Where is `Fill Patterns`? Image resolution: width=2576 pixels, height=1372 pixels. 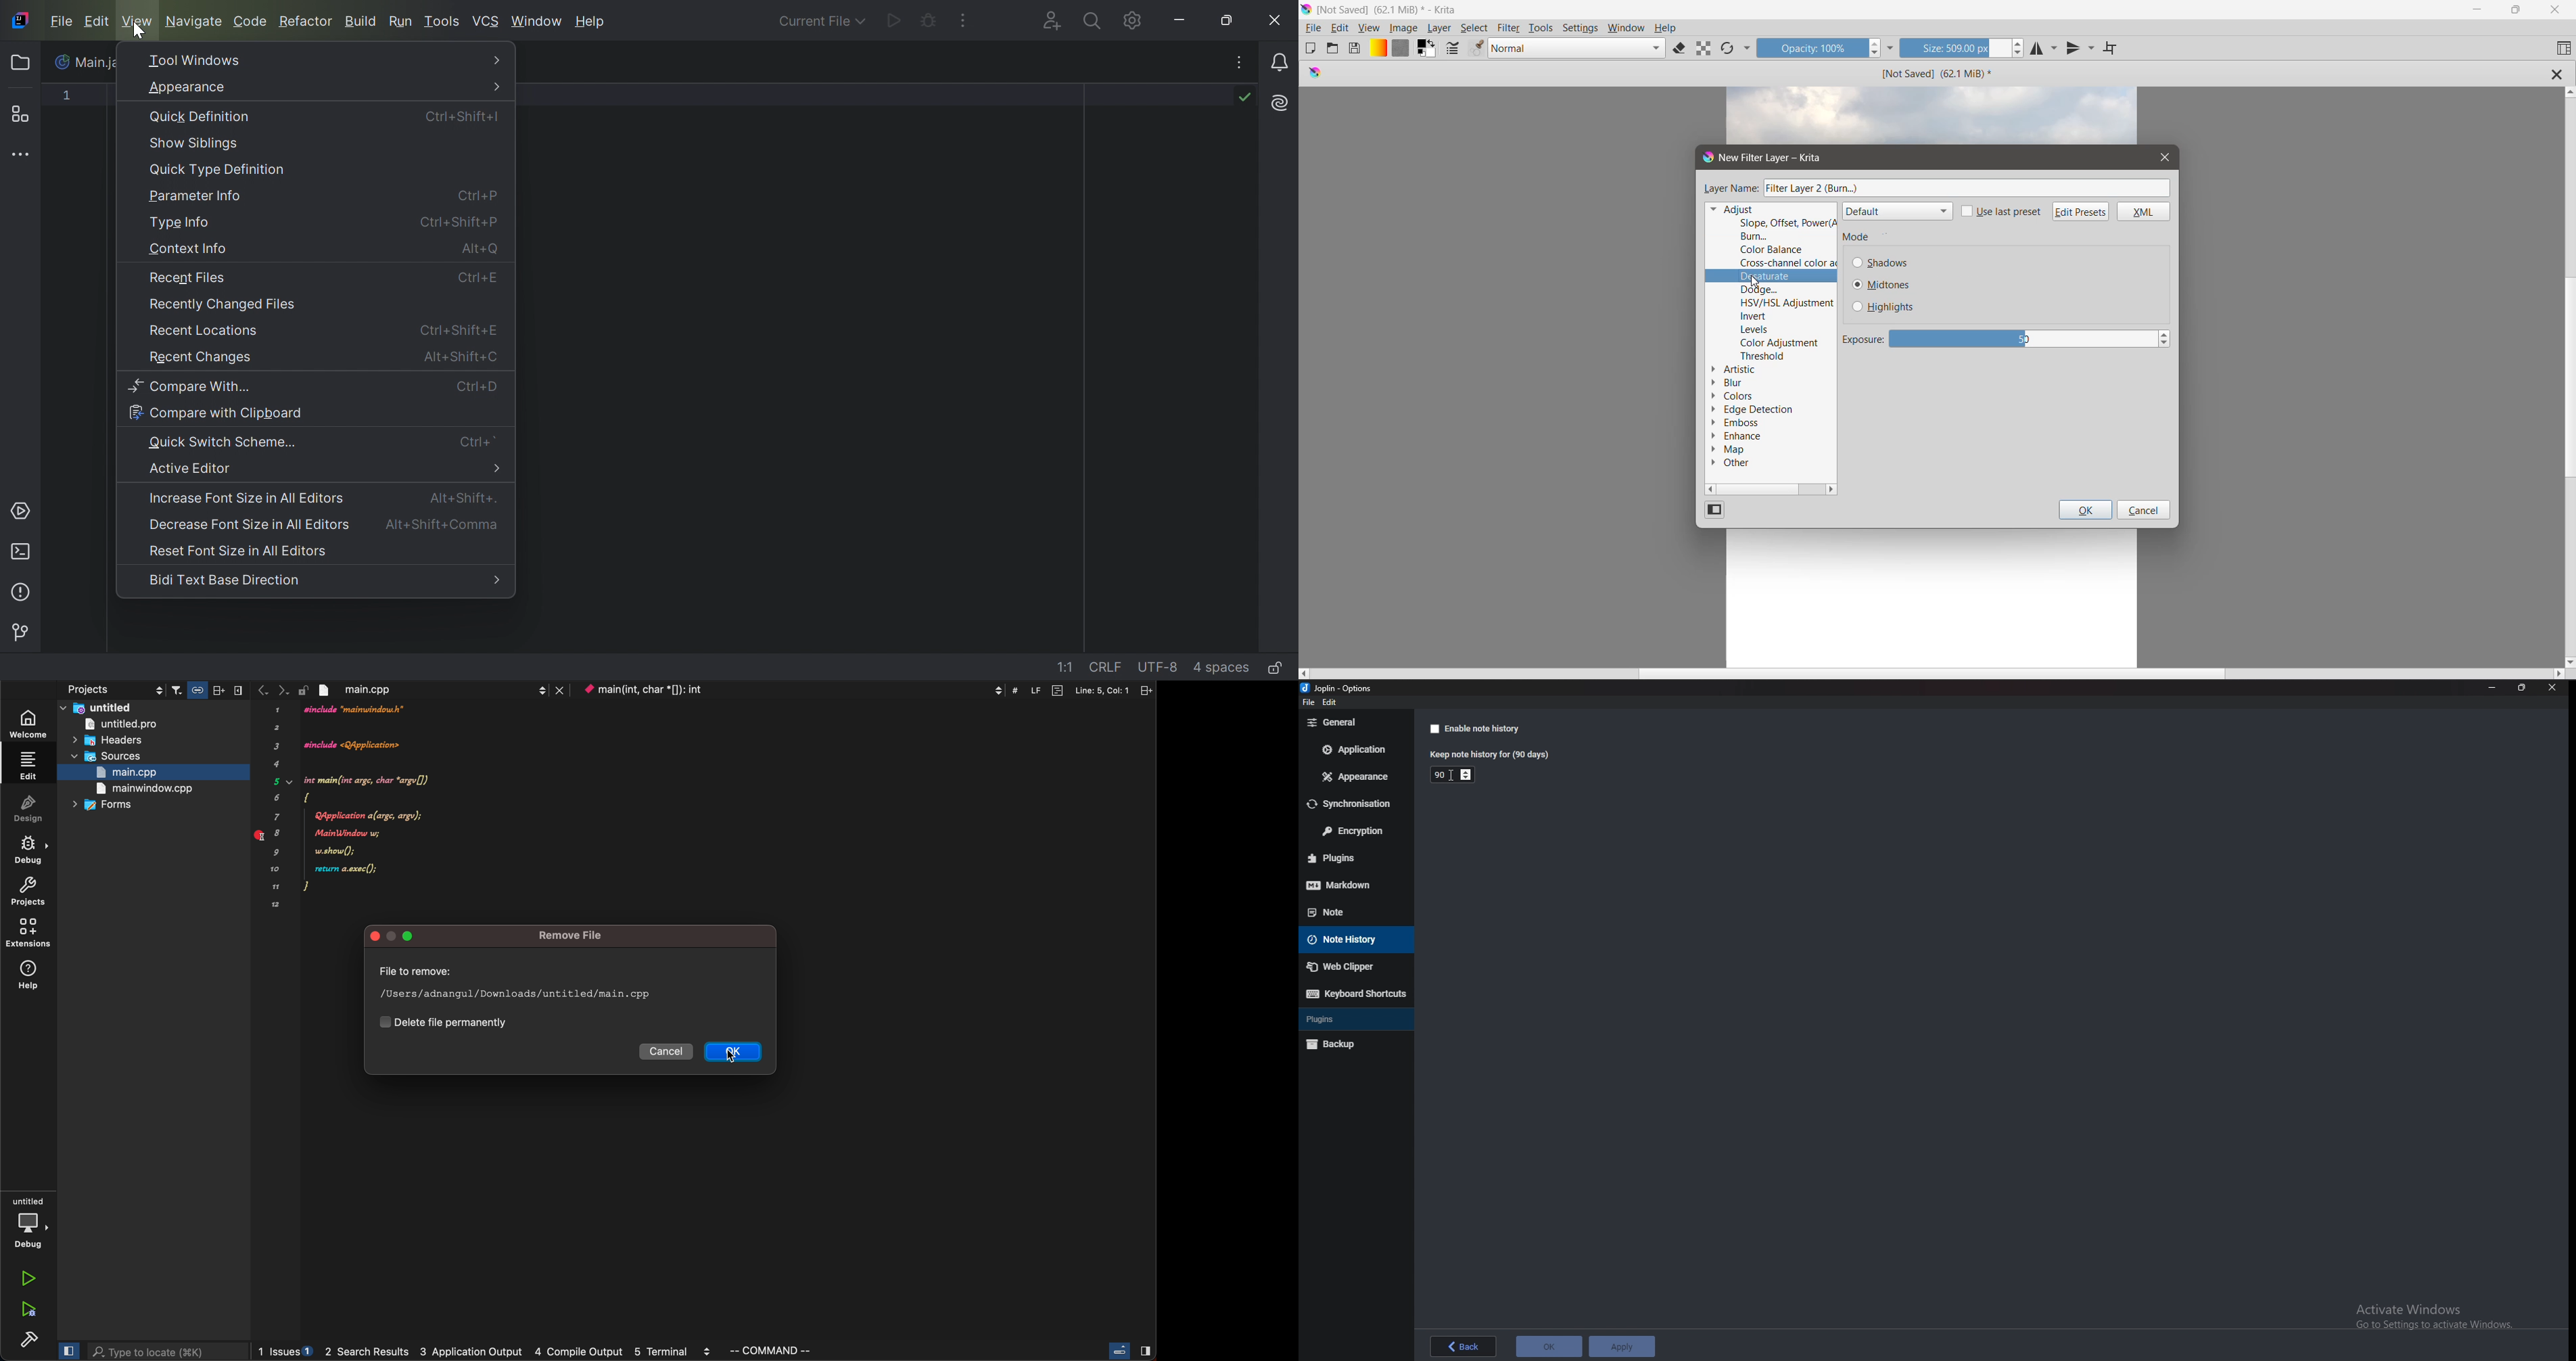 Fill Patterns is located at coordinates (1400, 48).